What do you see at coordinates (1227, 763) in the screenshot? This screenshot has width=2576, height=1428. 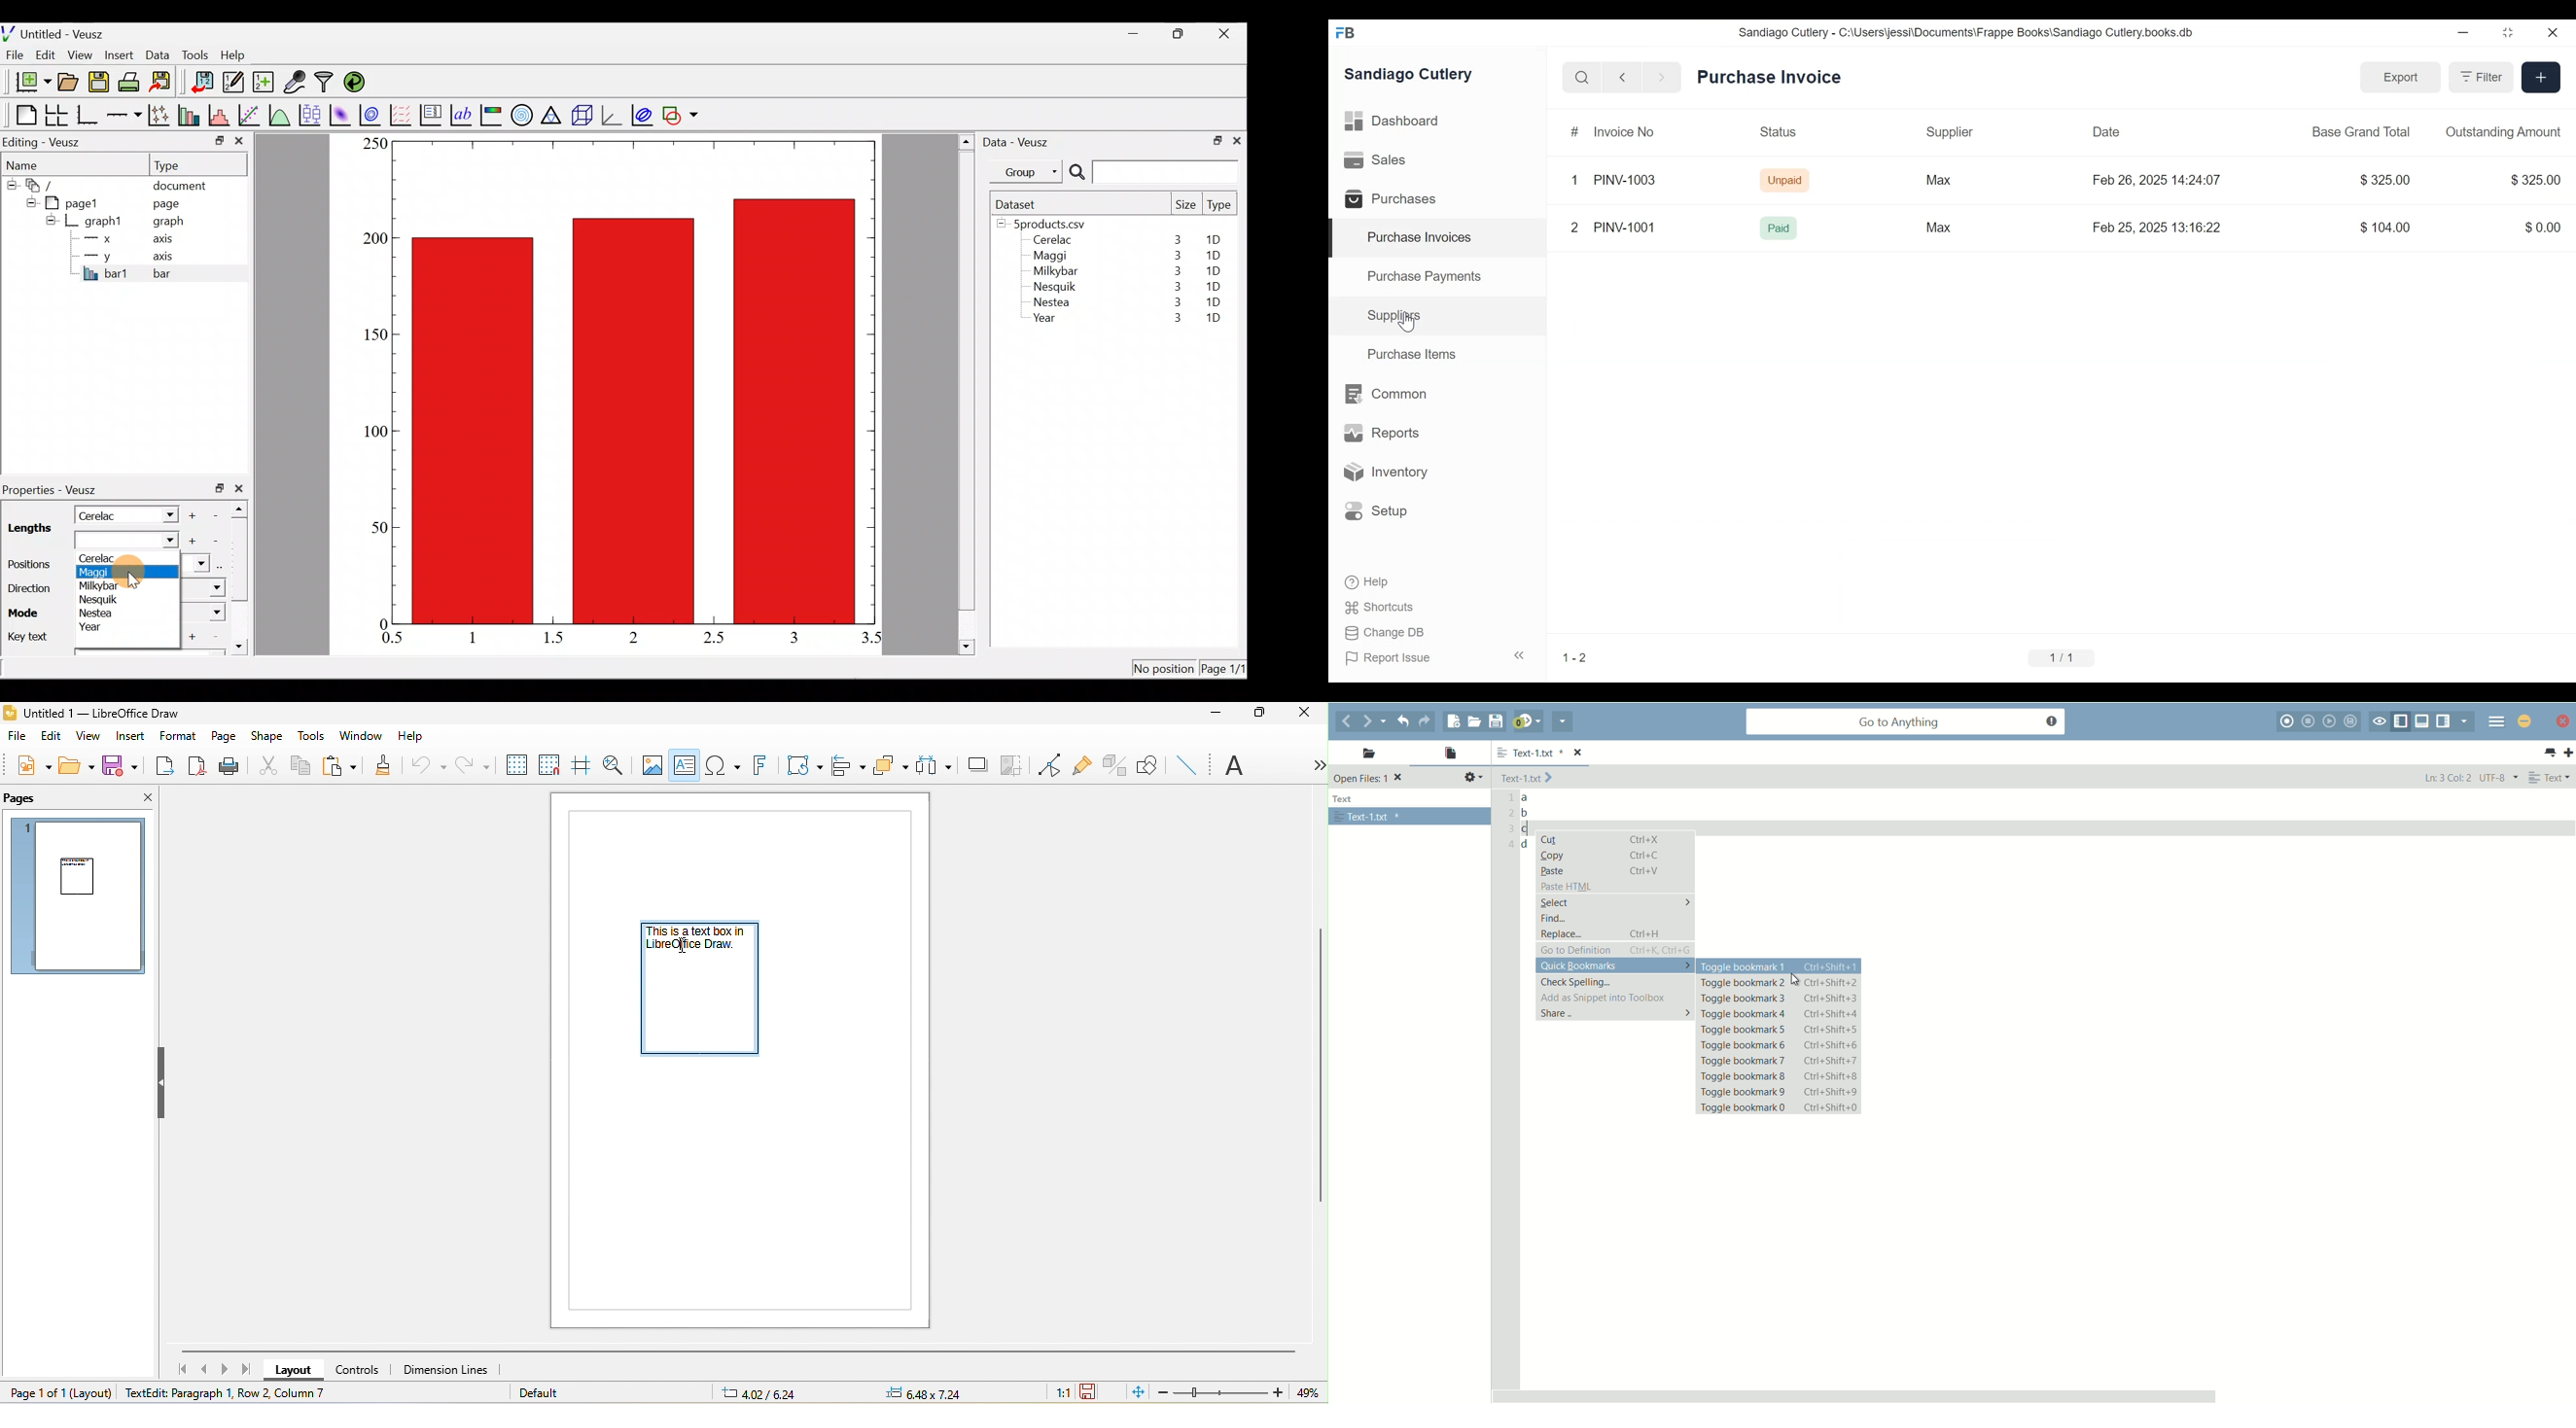 I see `font name` at bounding box center [1227, 763].